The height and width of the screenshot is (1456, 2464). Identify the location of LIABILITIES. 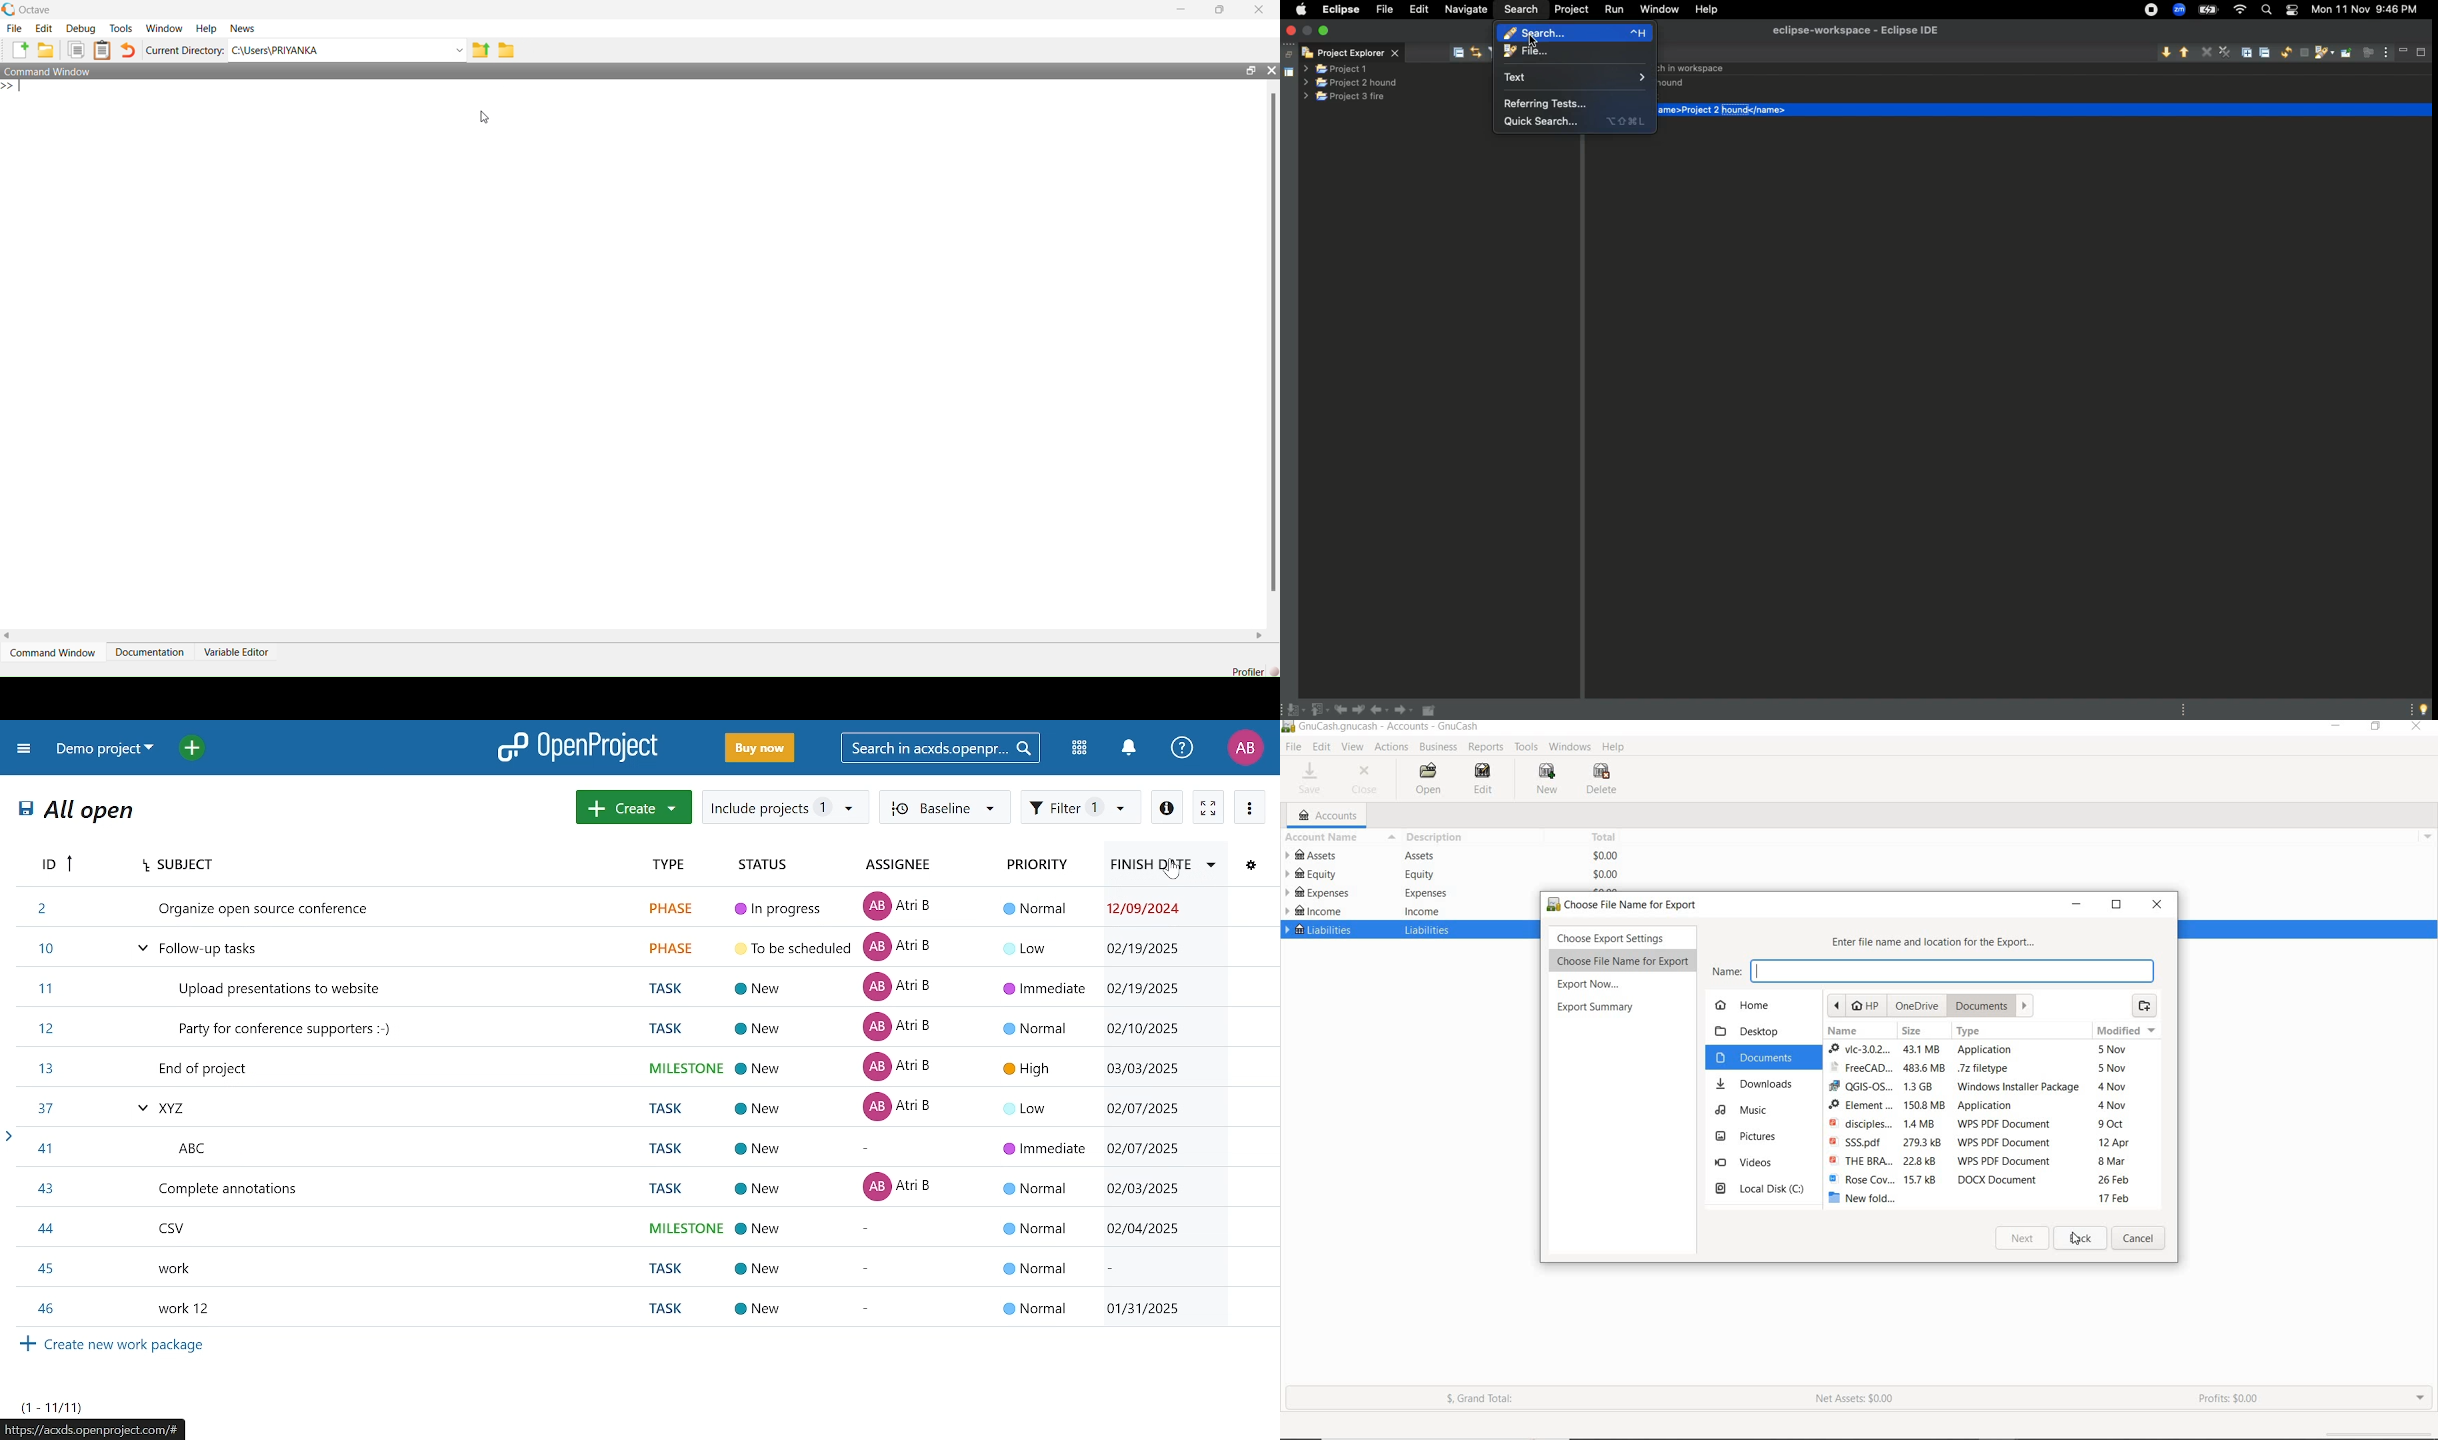
(1318, 932).